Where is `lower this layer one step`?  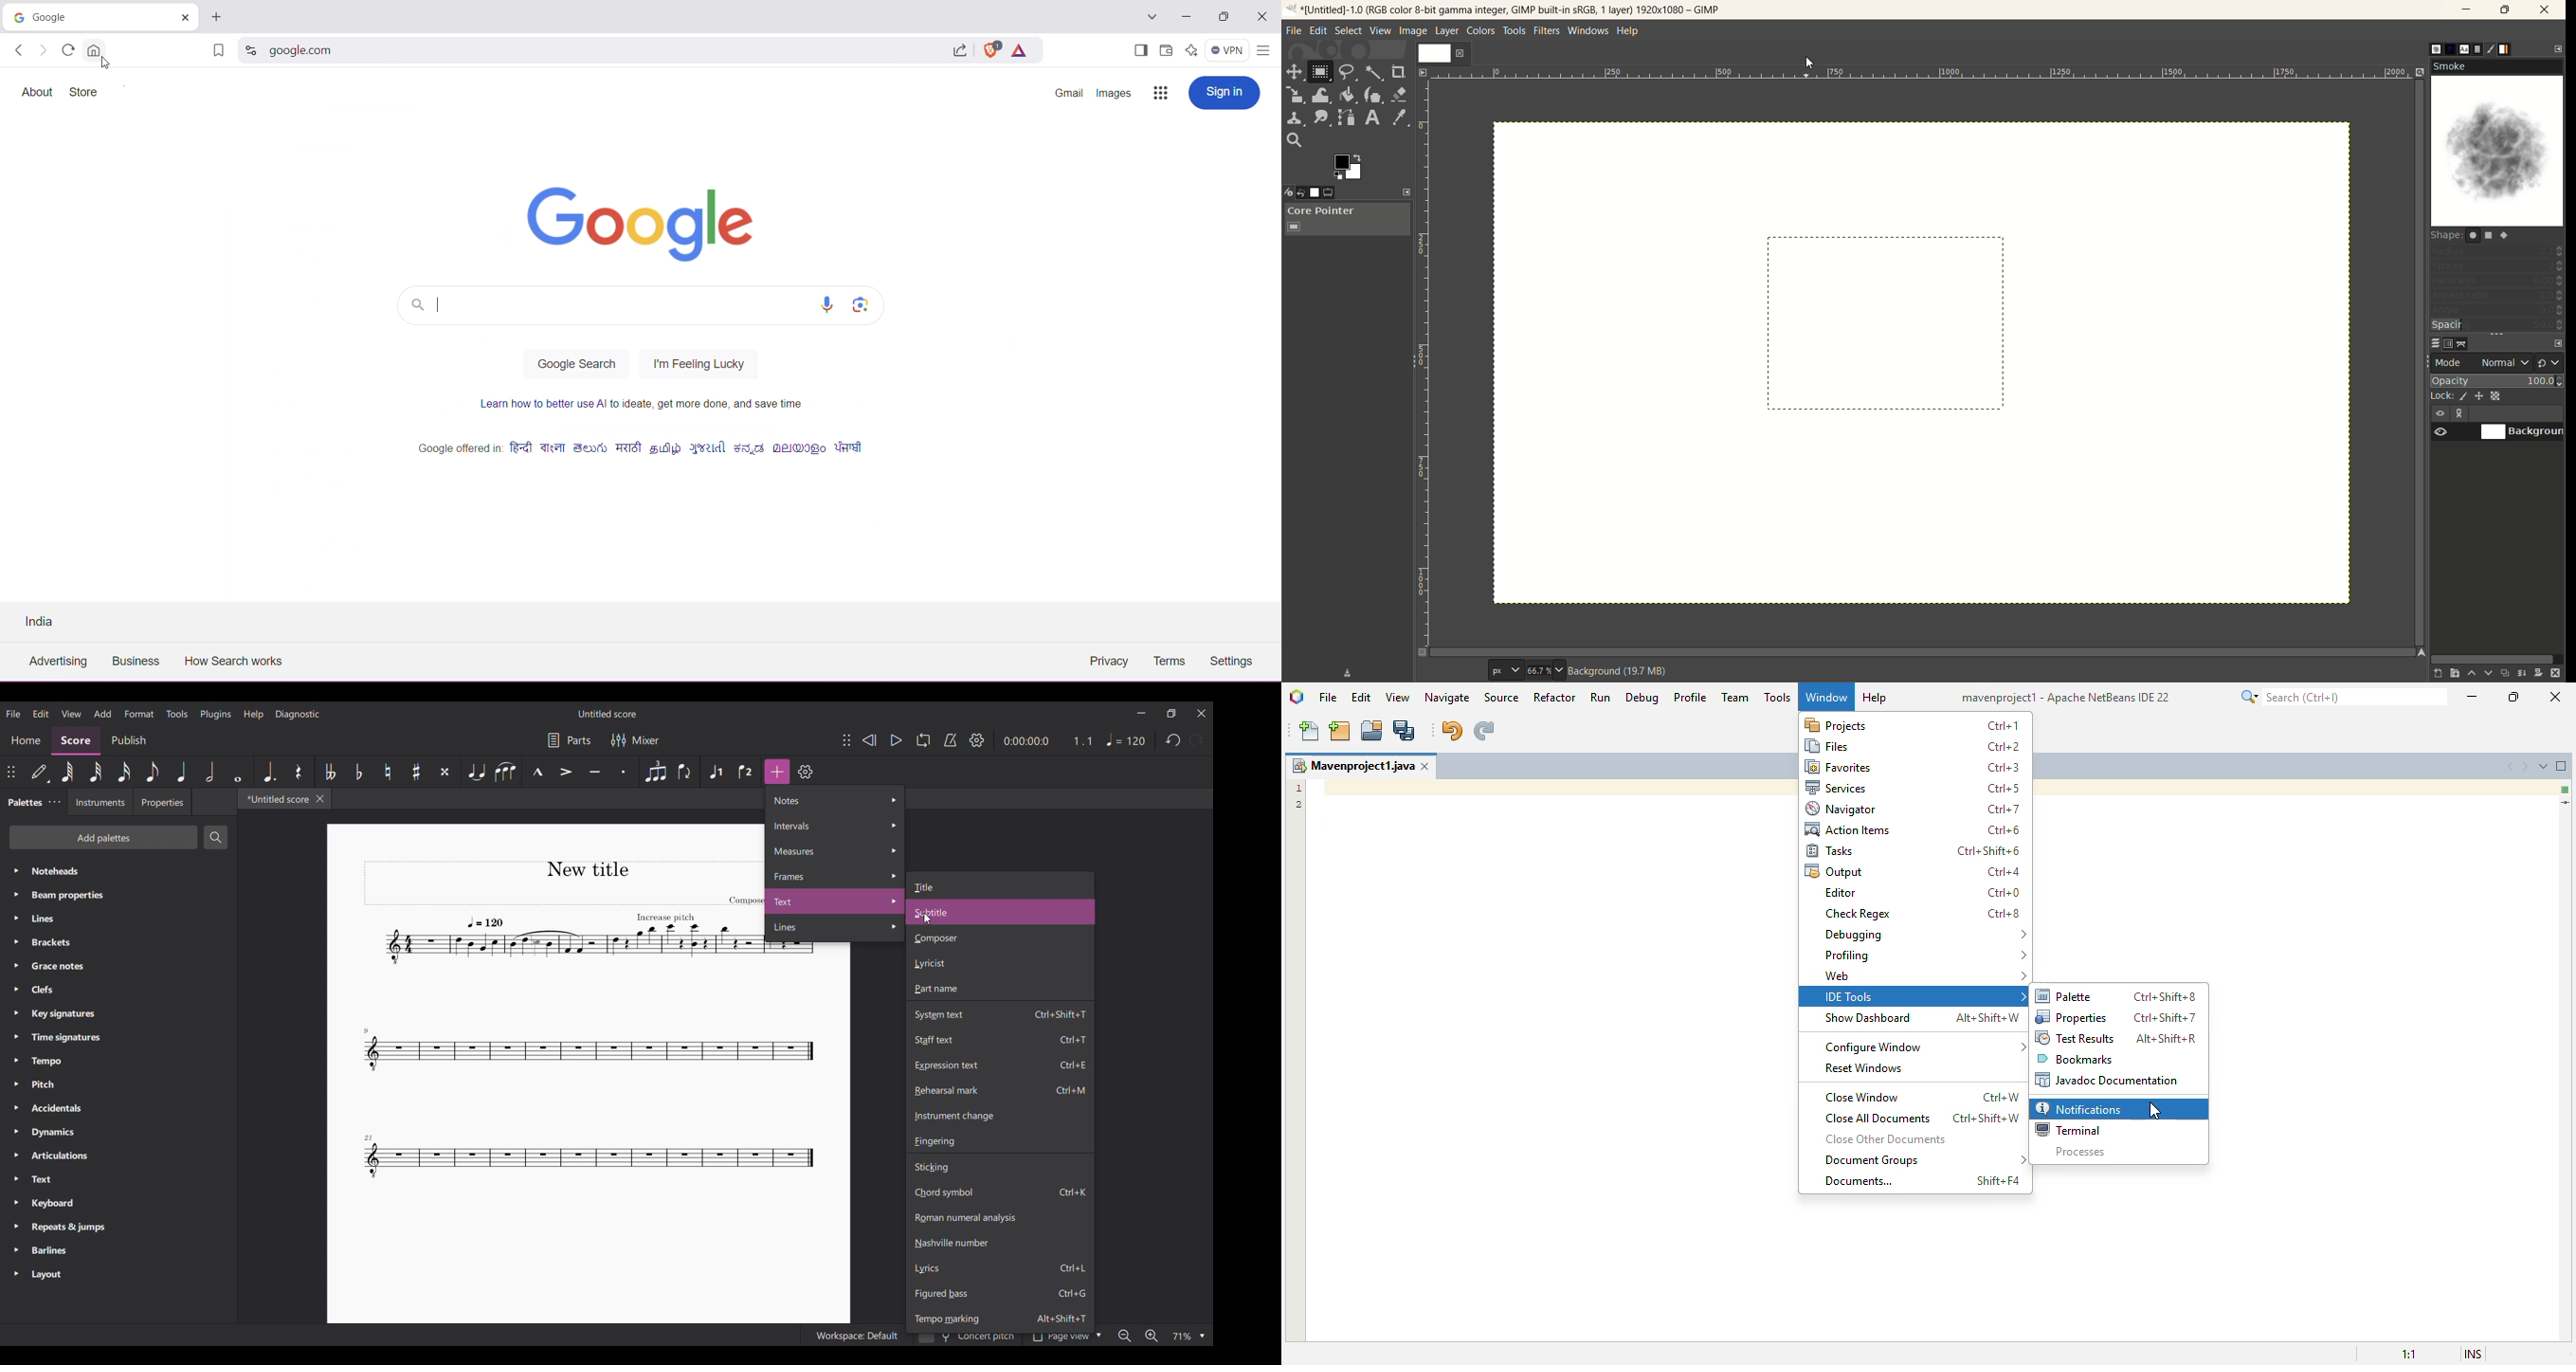 lower this layer one step is located at coordinates (2489, 673).